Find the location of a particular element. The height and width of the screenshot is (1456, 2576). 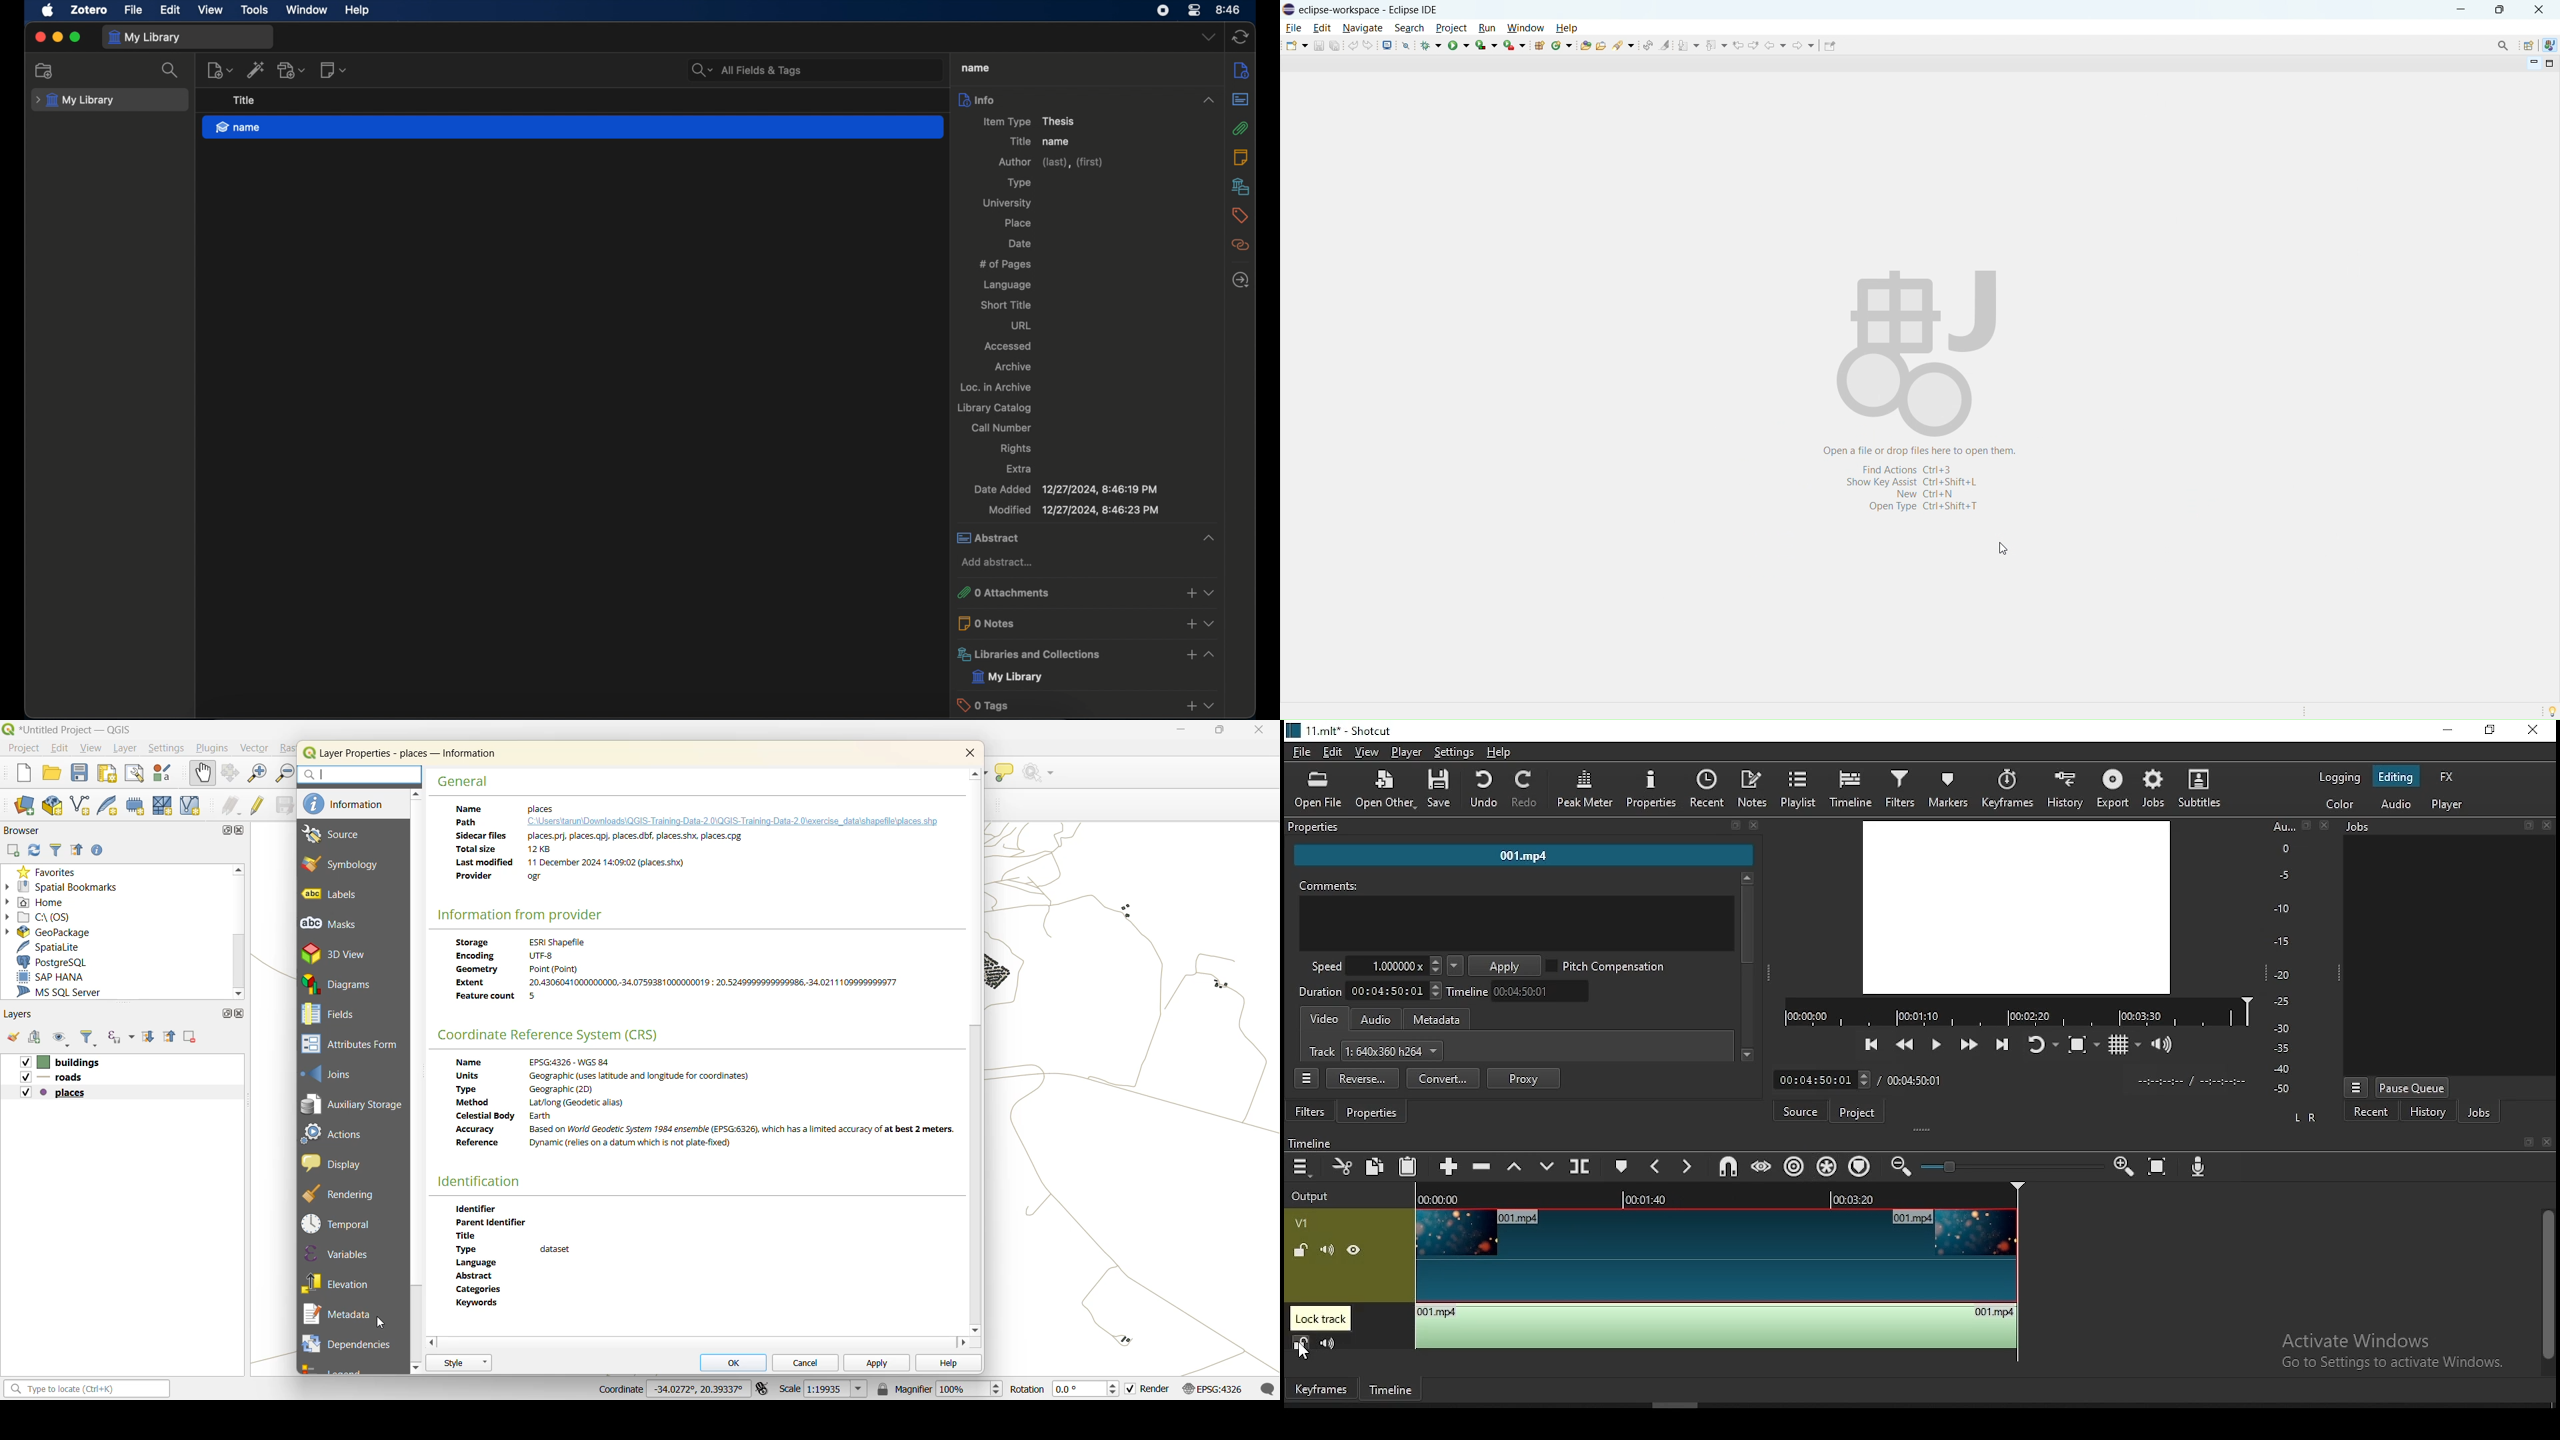

crs is located at coordinates (555, 1034).